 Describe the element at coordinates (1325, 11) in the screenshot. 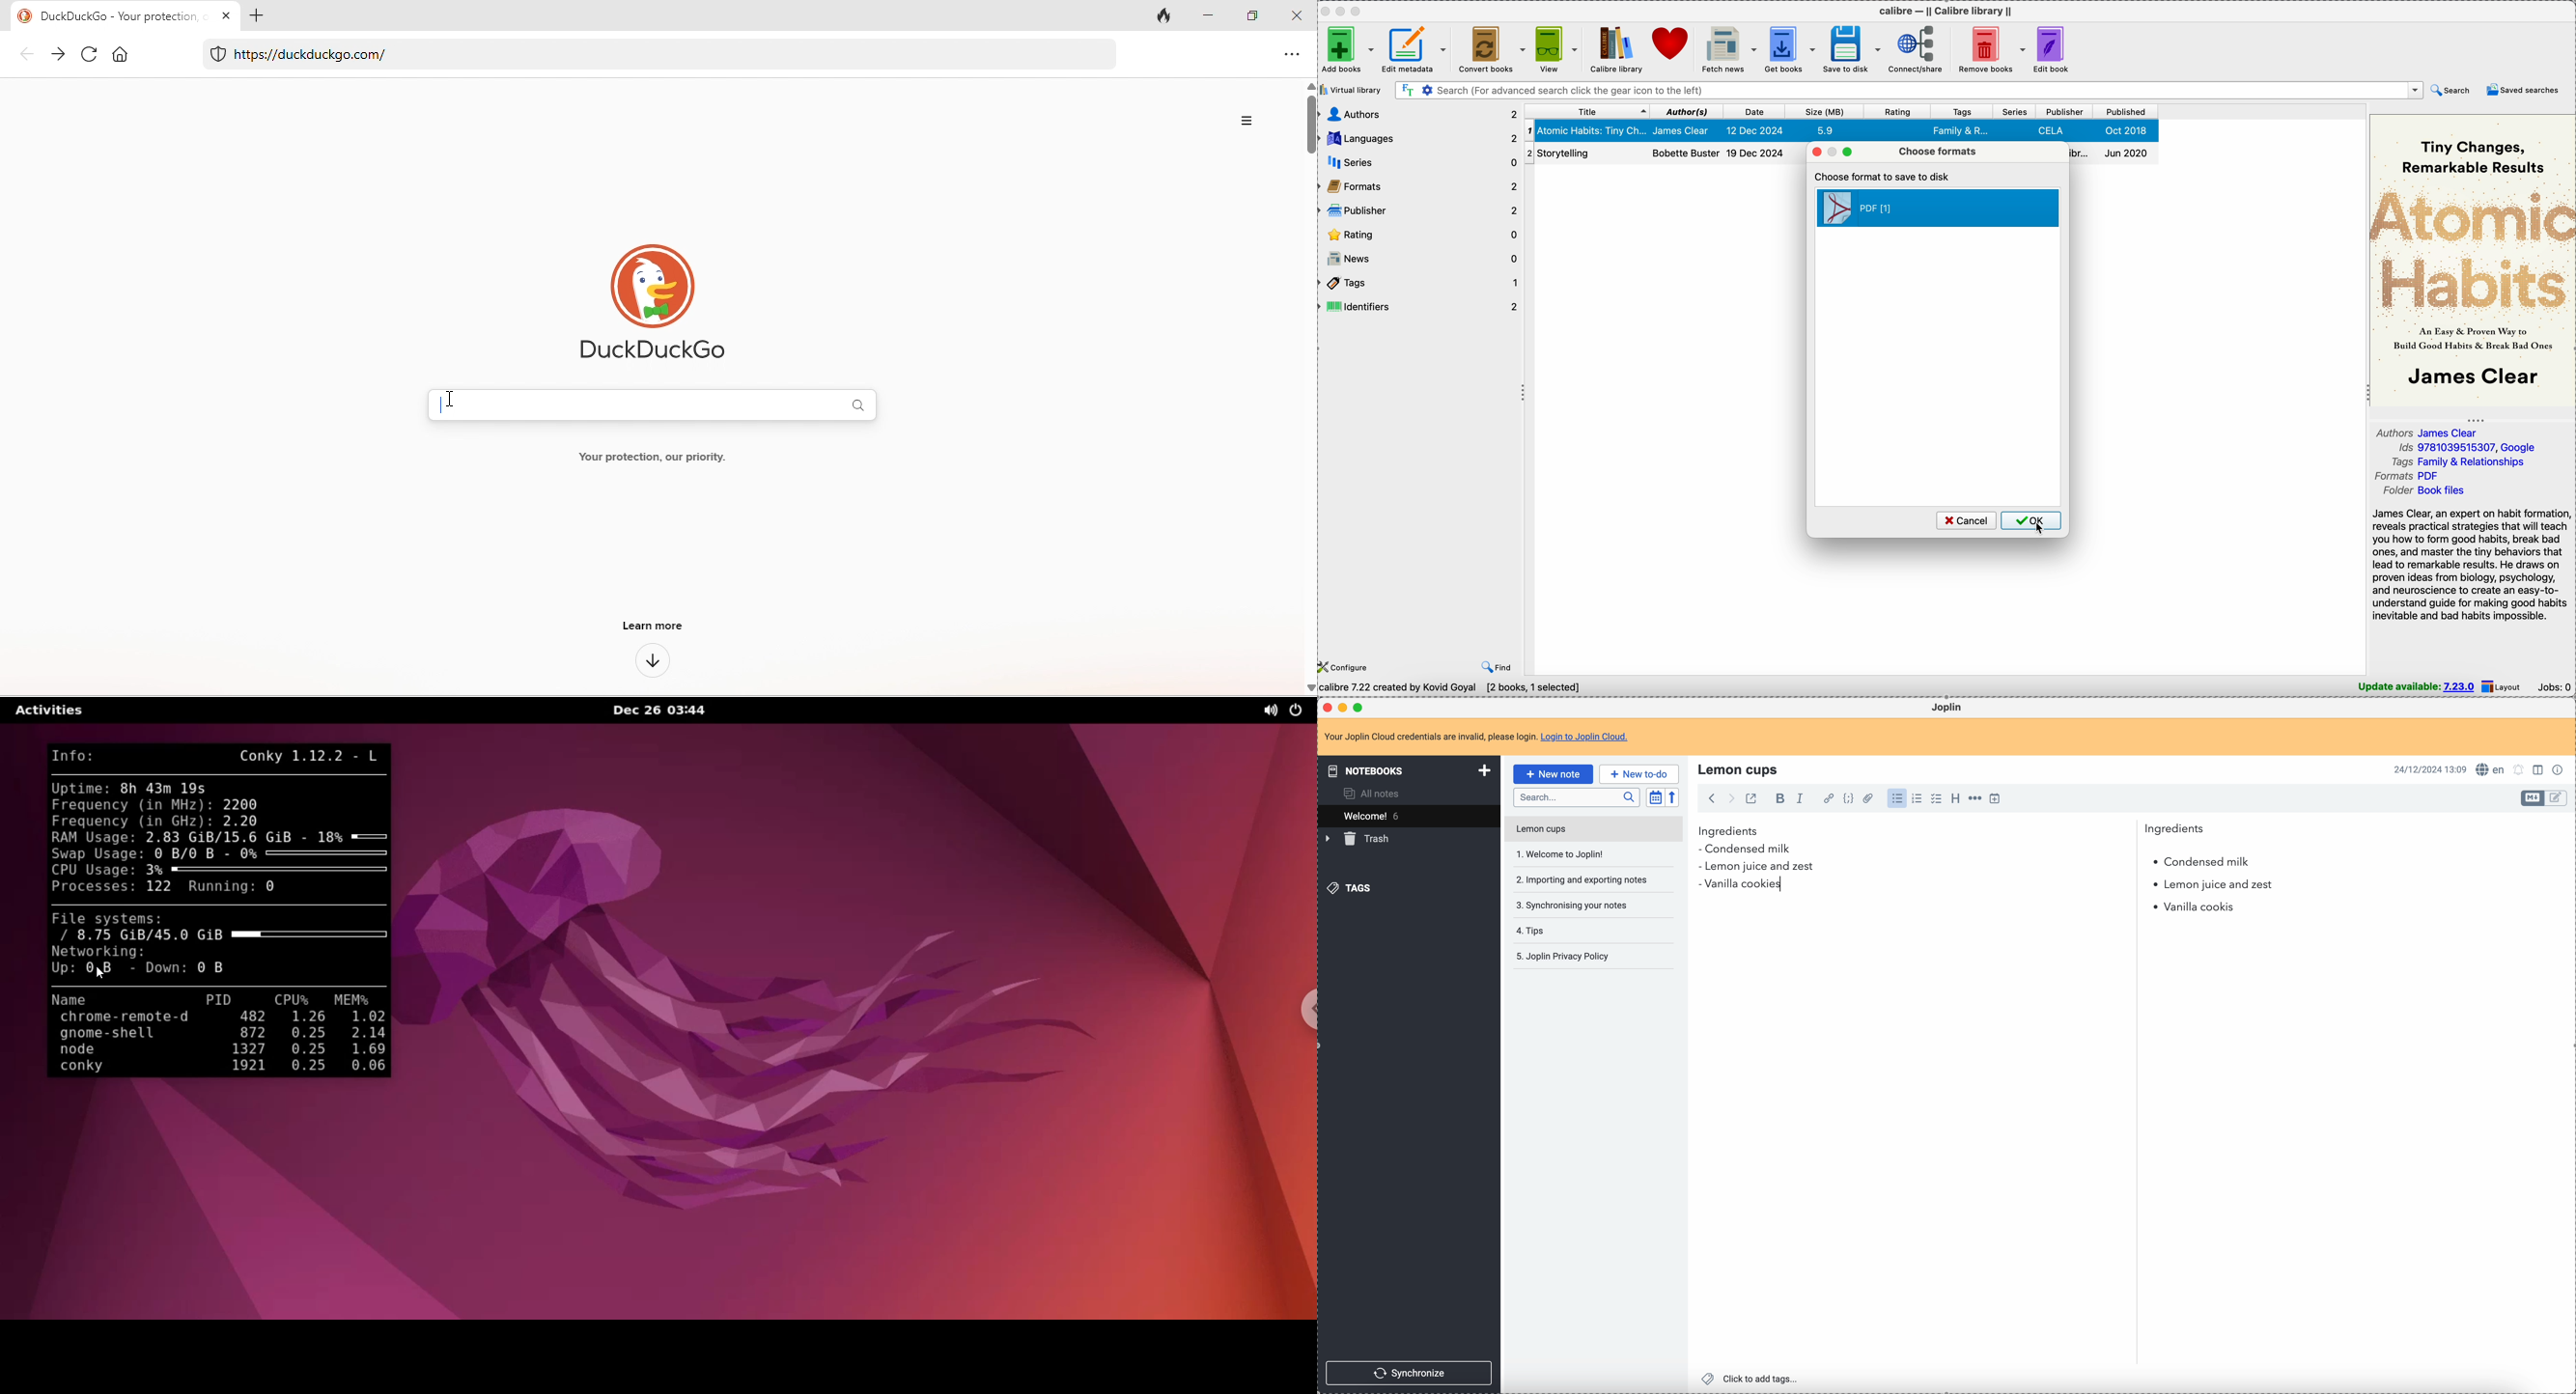

I see `close Calibre` at that location.